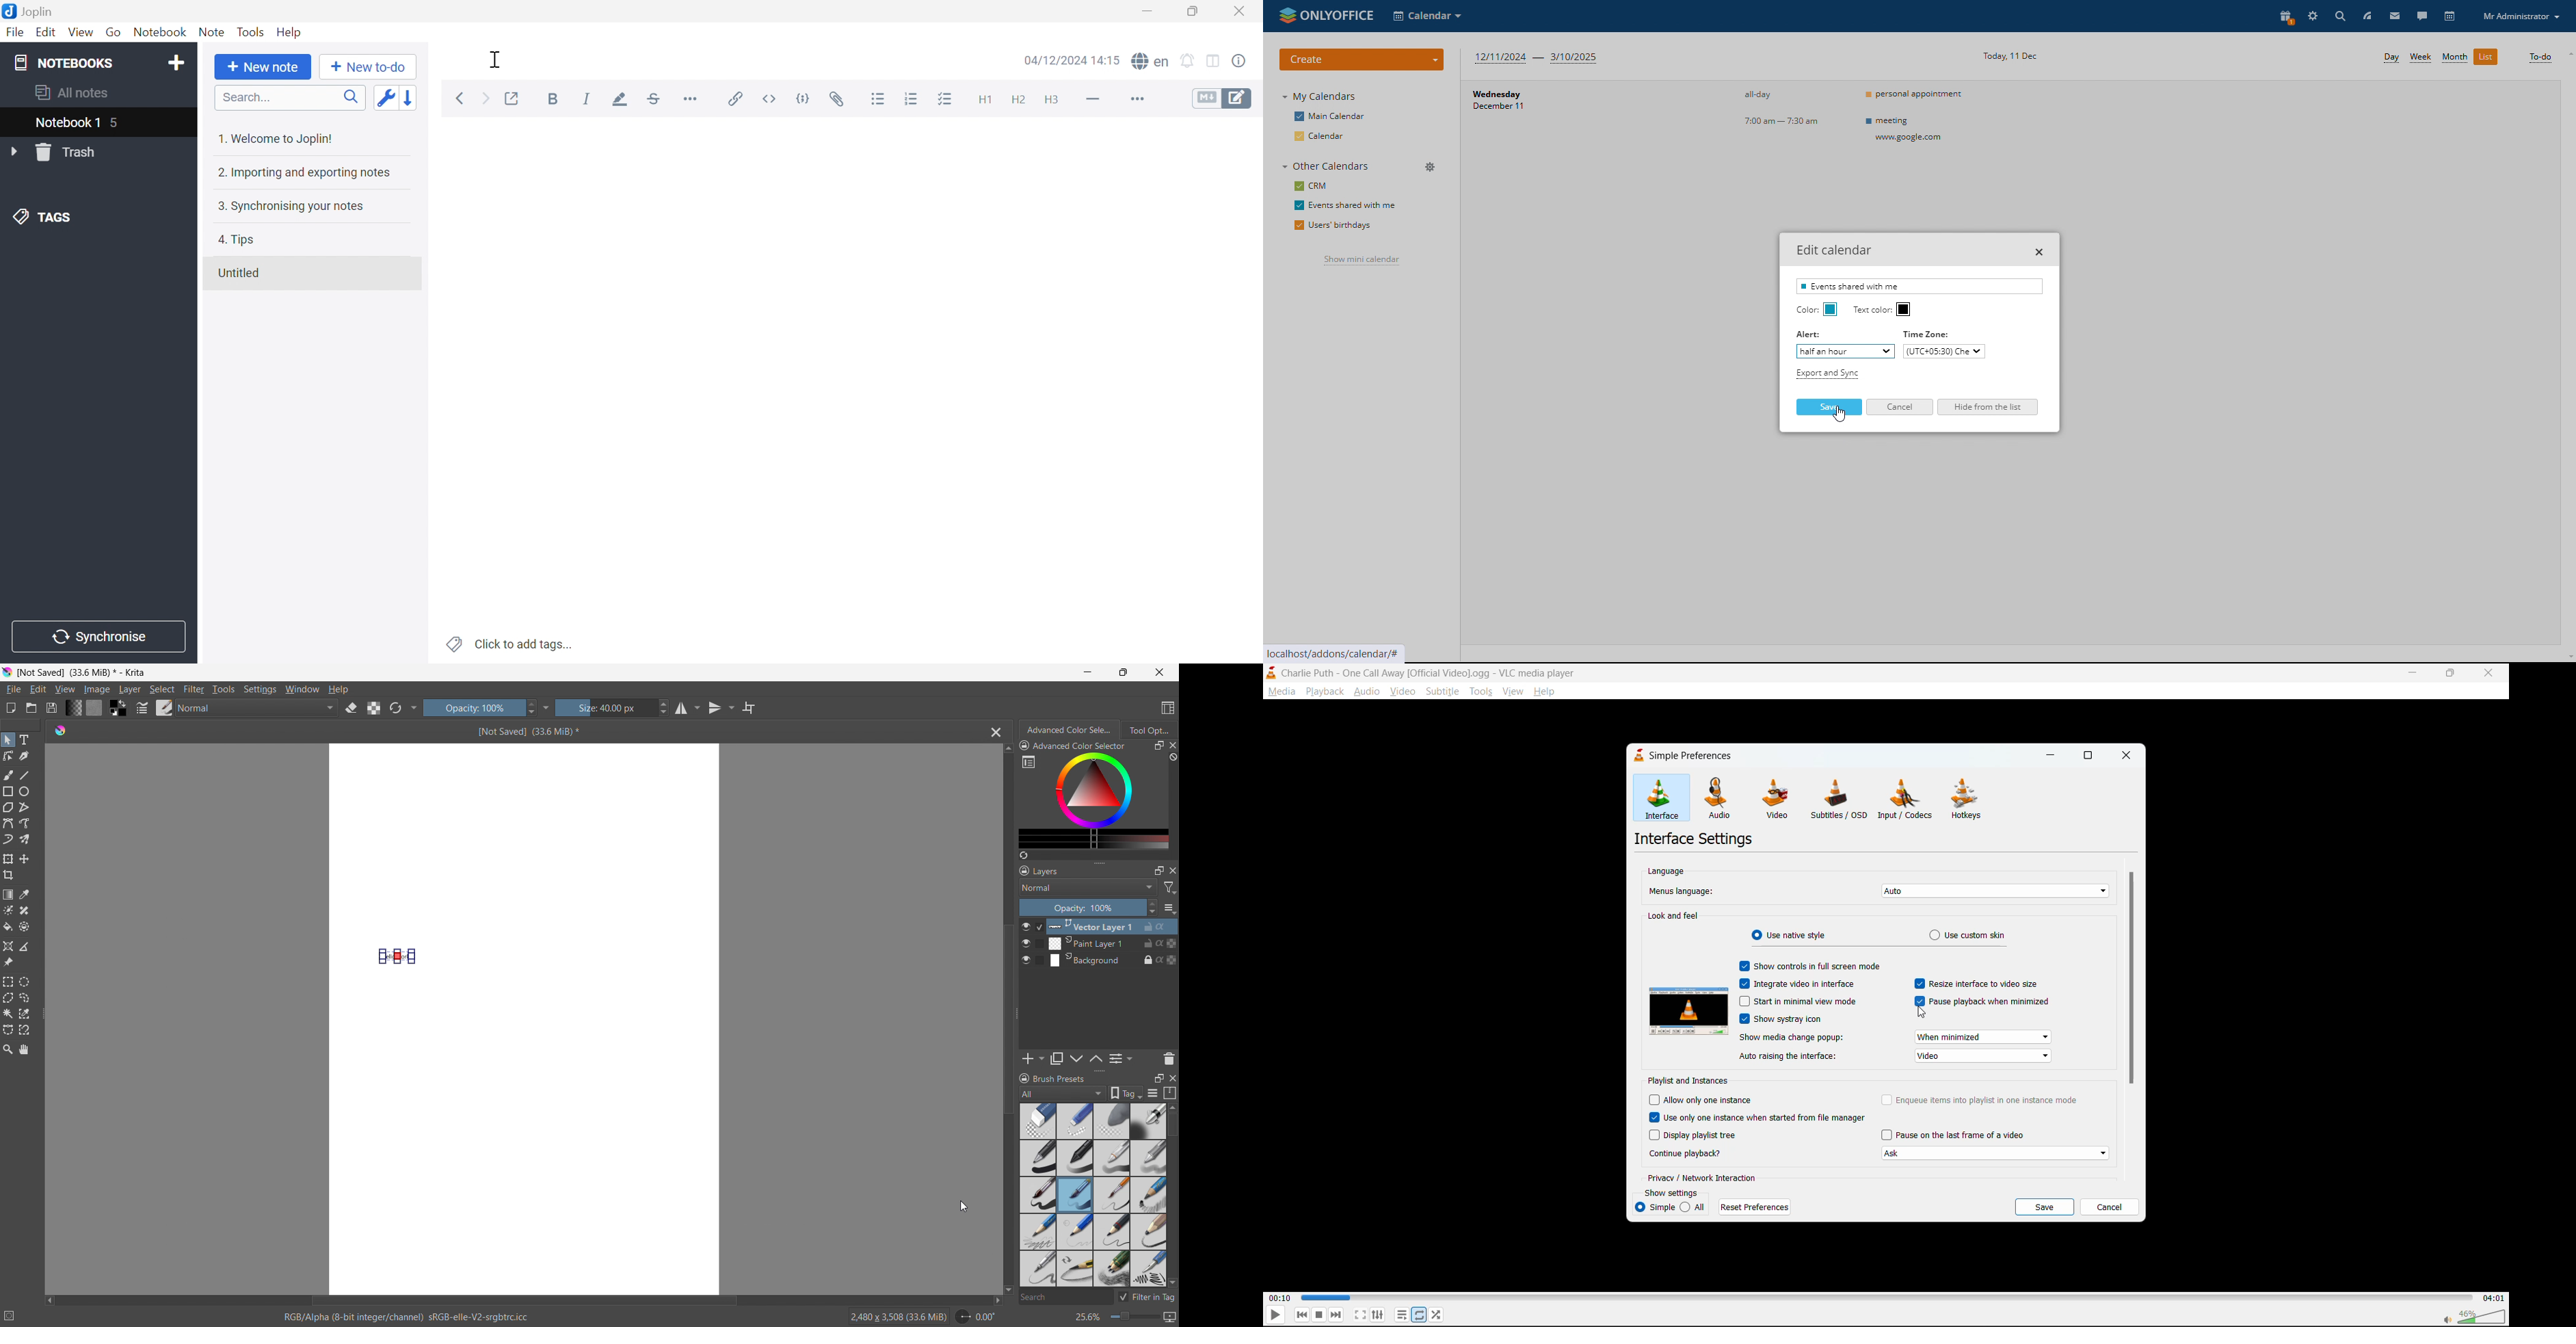 This screenshot has height=1344, width=2576. Describe the element at coordinates (1980, 1054) in the screenshot. I see `video` at that location.